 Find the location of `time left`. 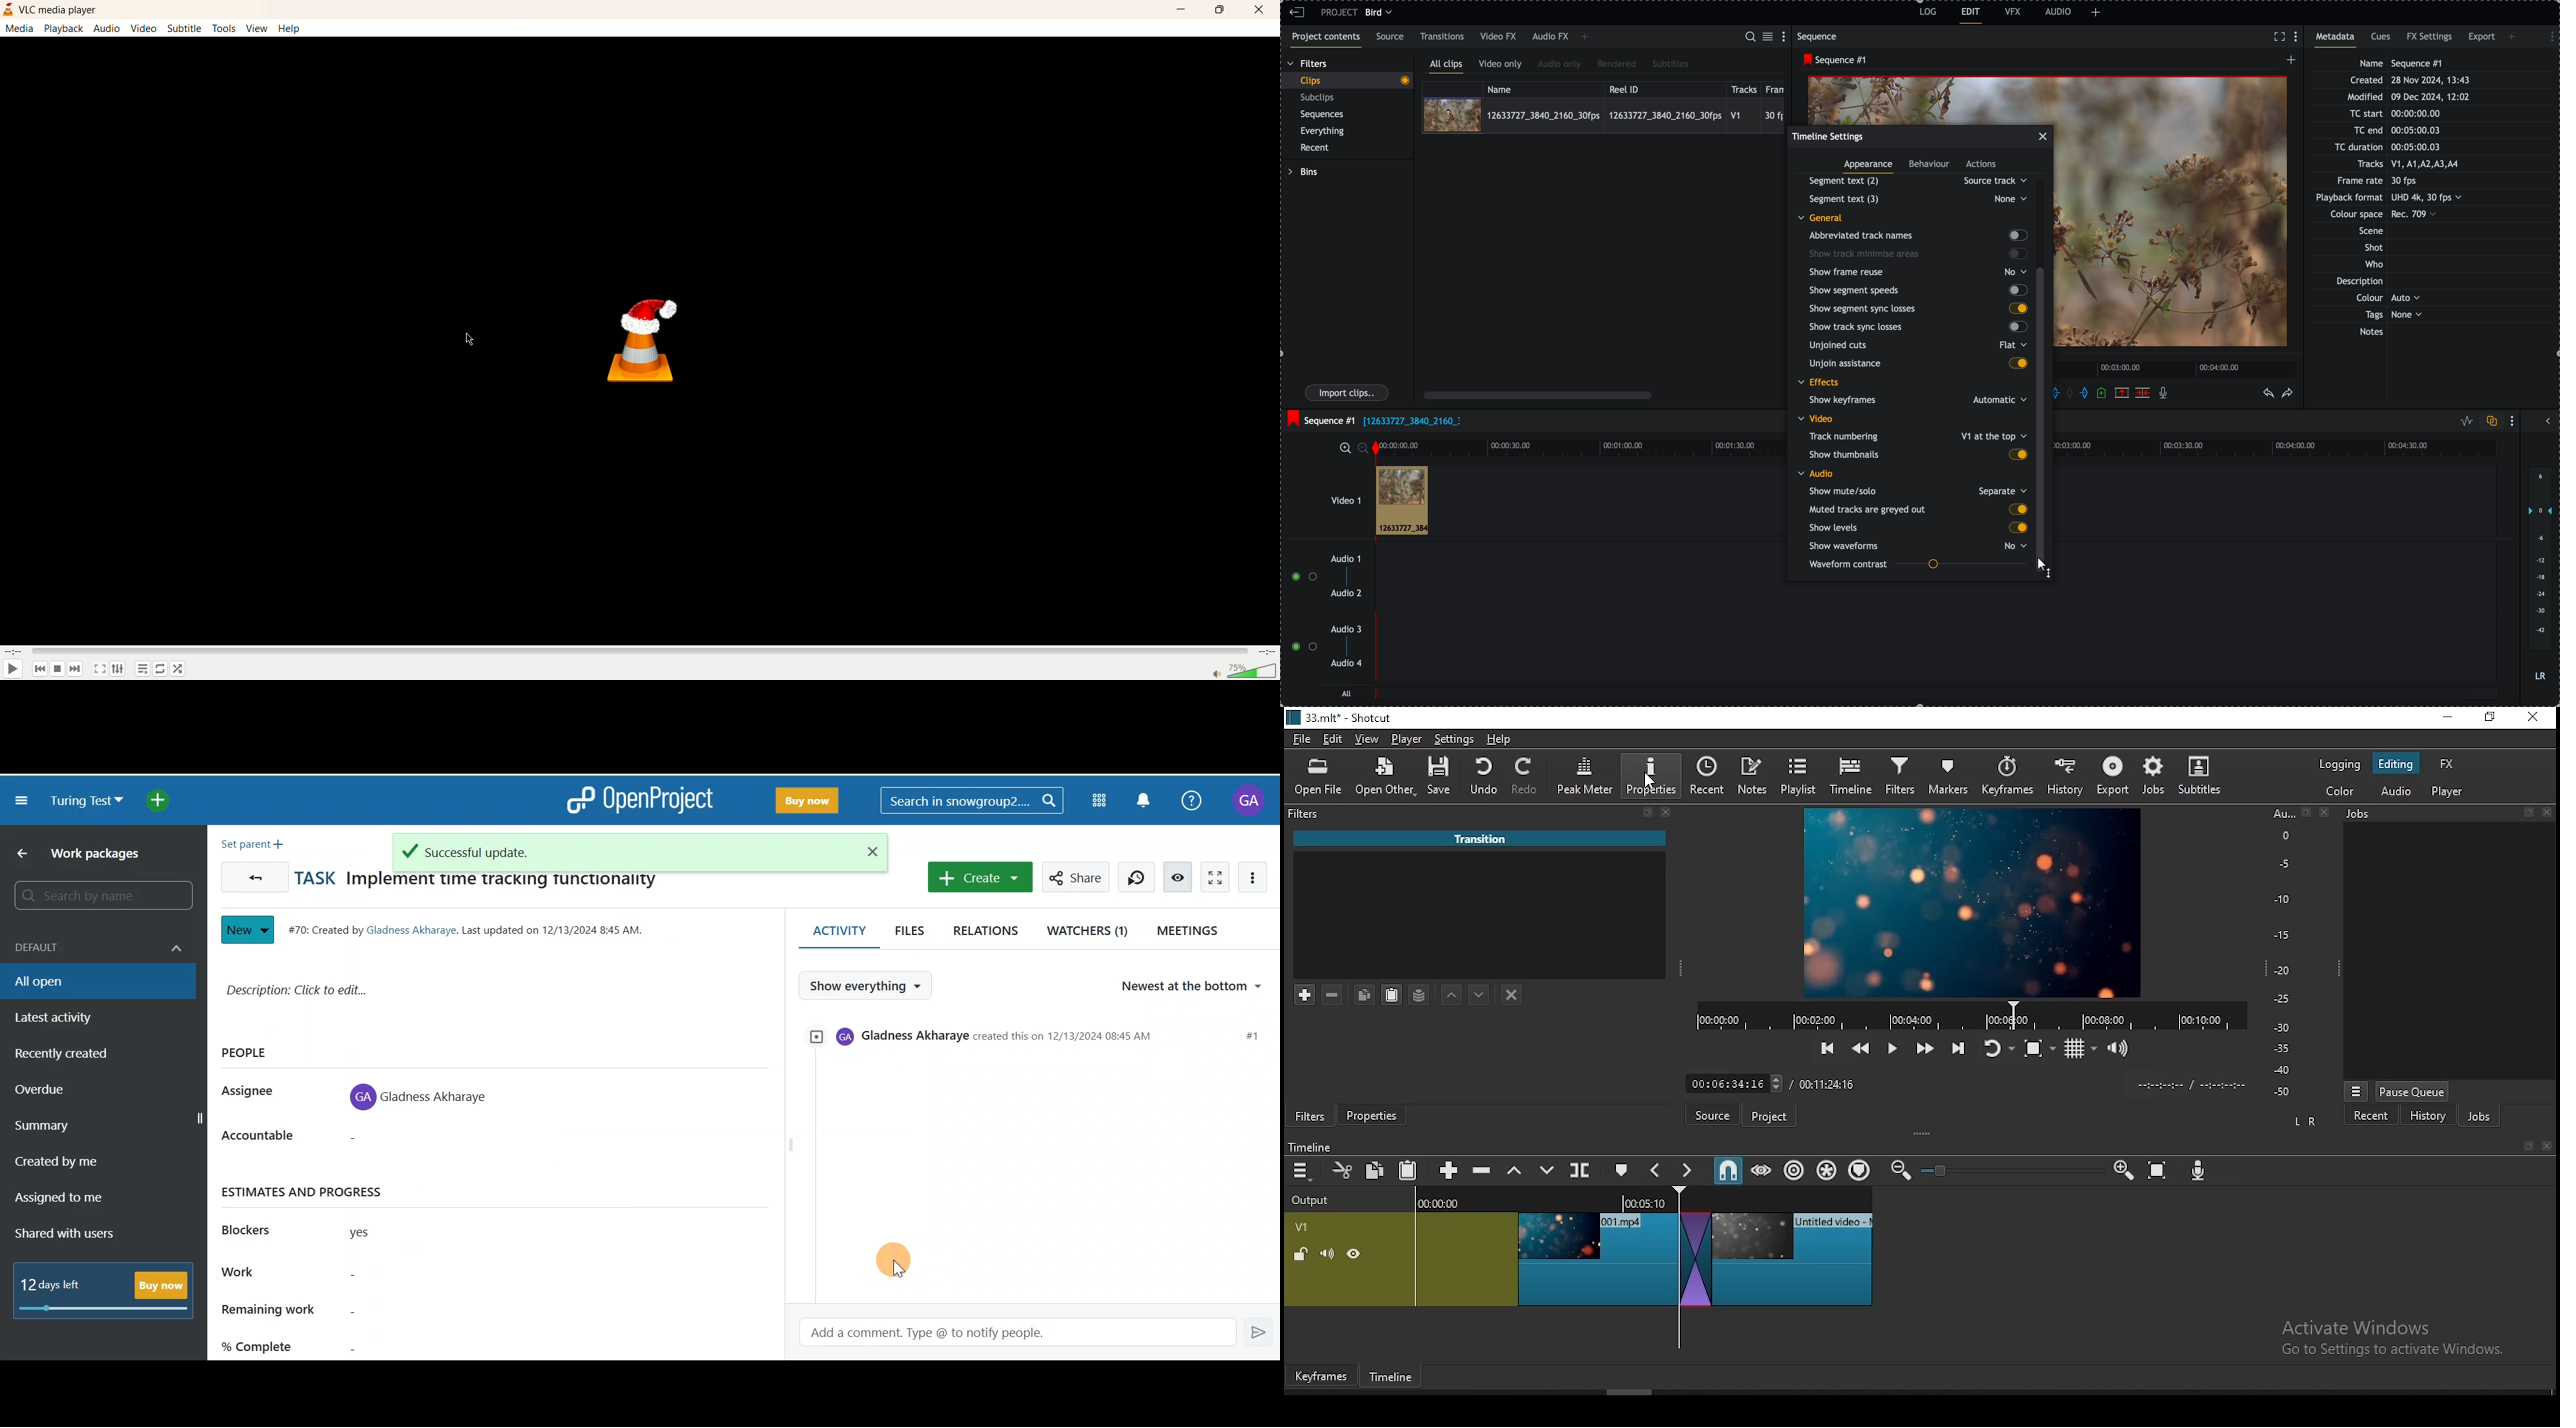

time left is located at coordinates (1265, 651).